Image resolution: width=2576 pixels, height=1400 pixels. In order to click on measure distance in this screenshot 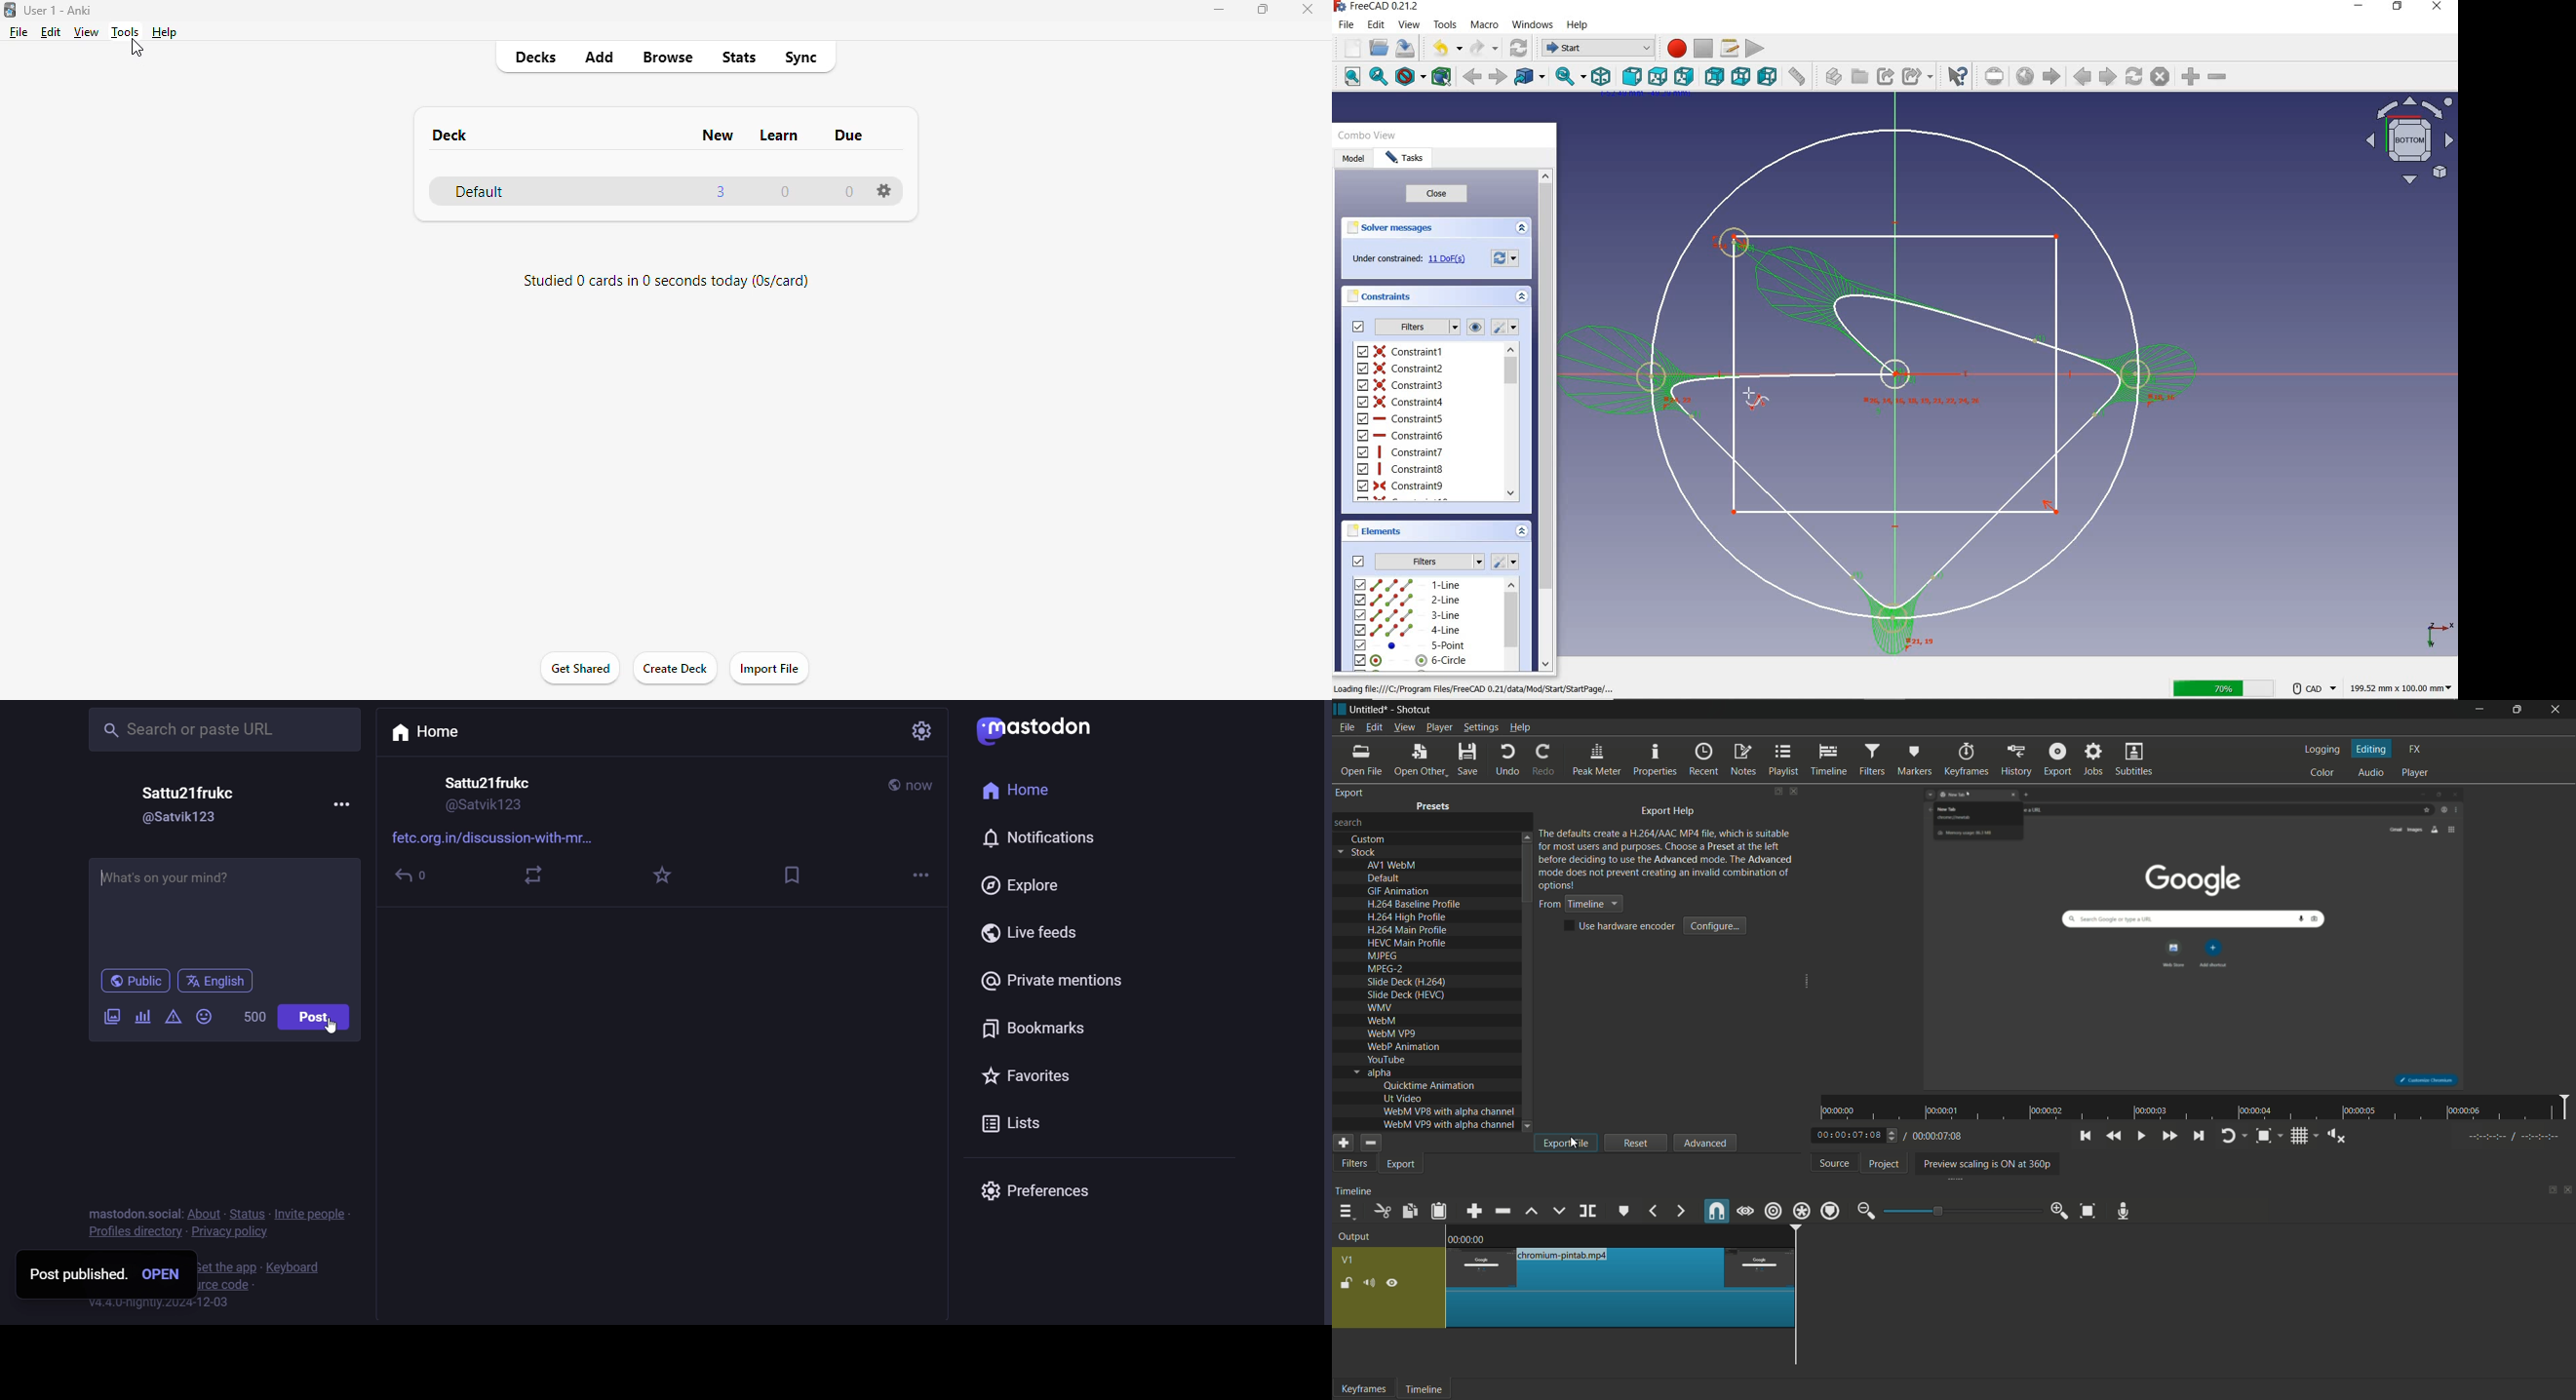, I will do `click(1799, 78)`.